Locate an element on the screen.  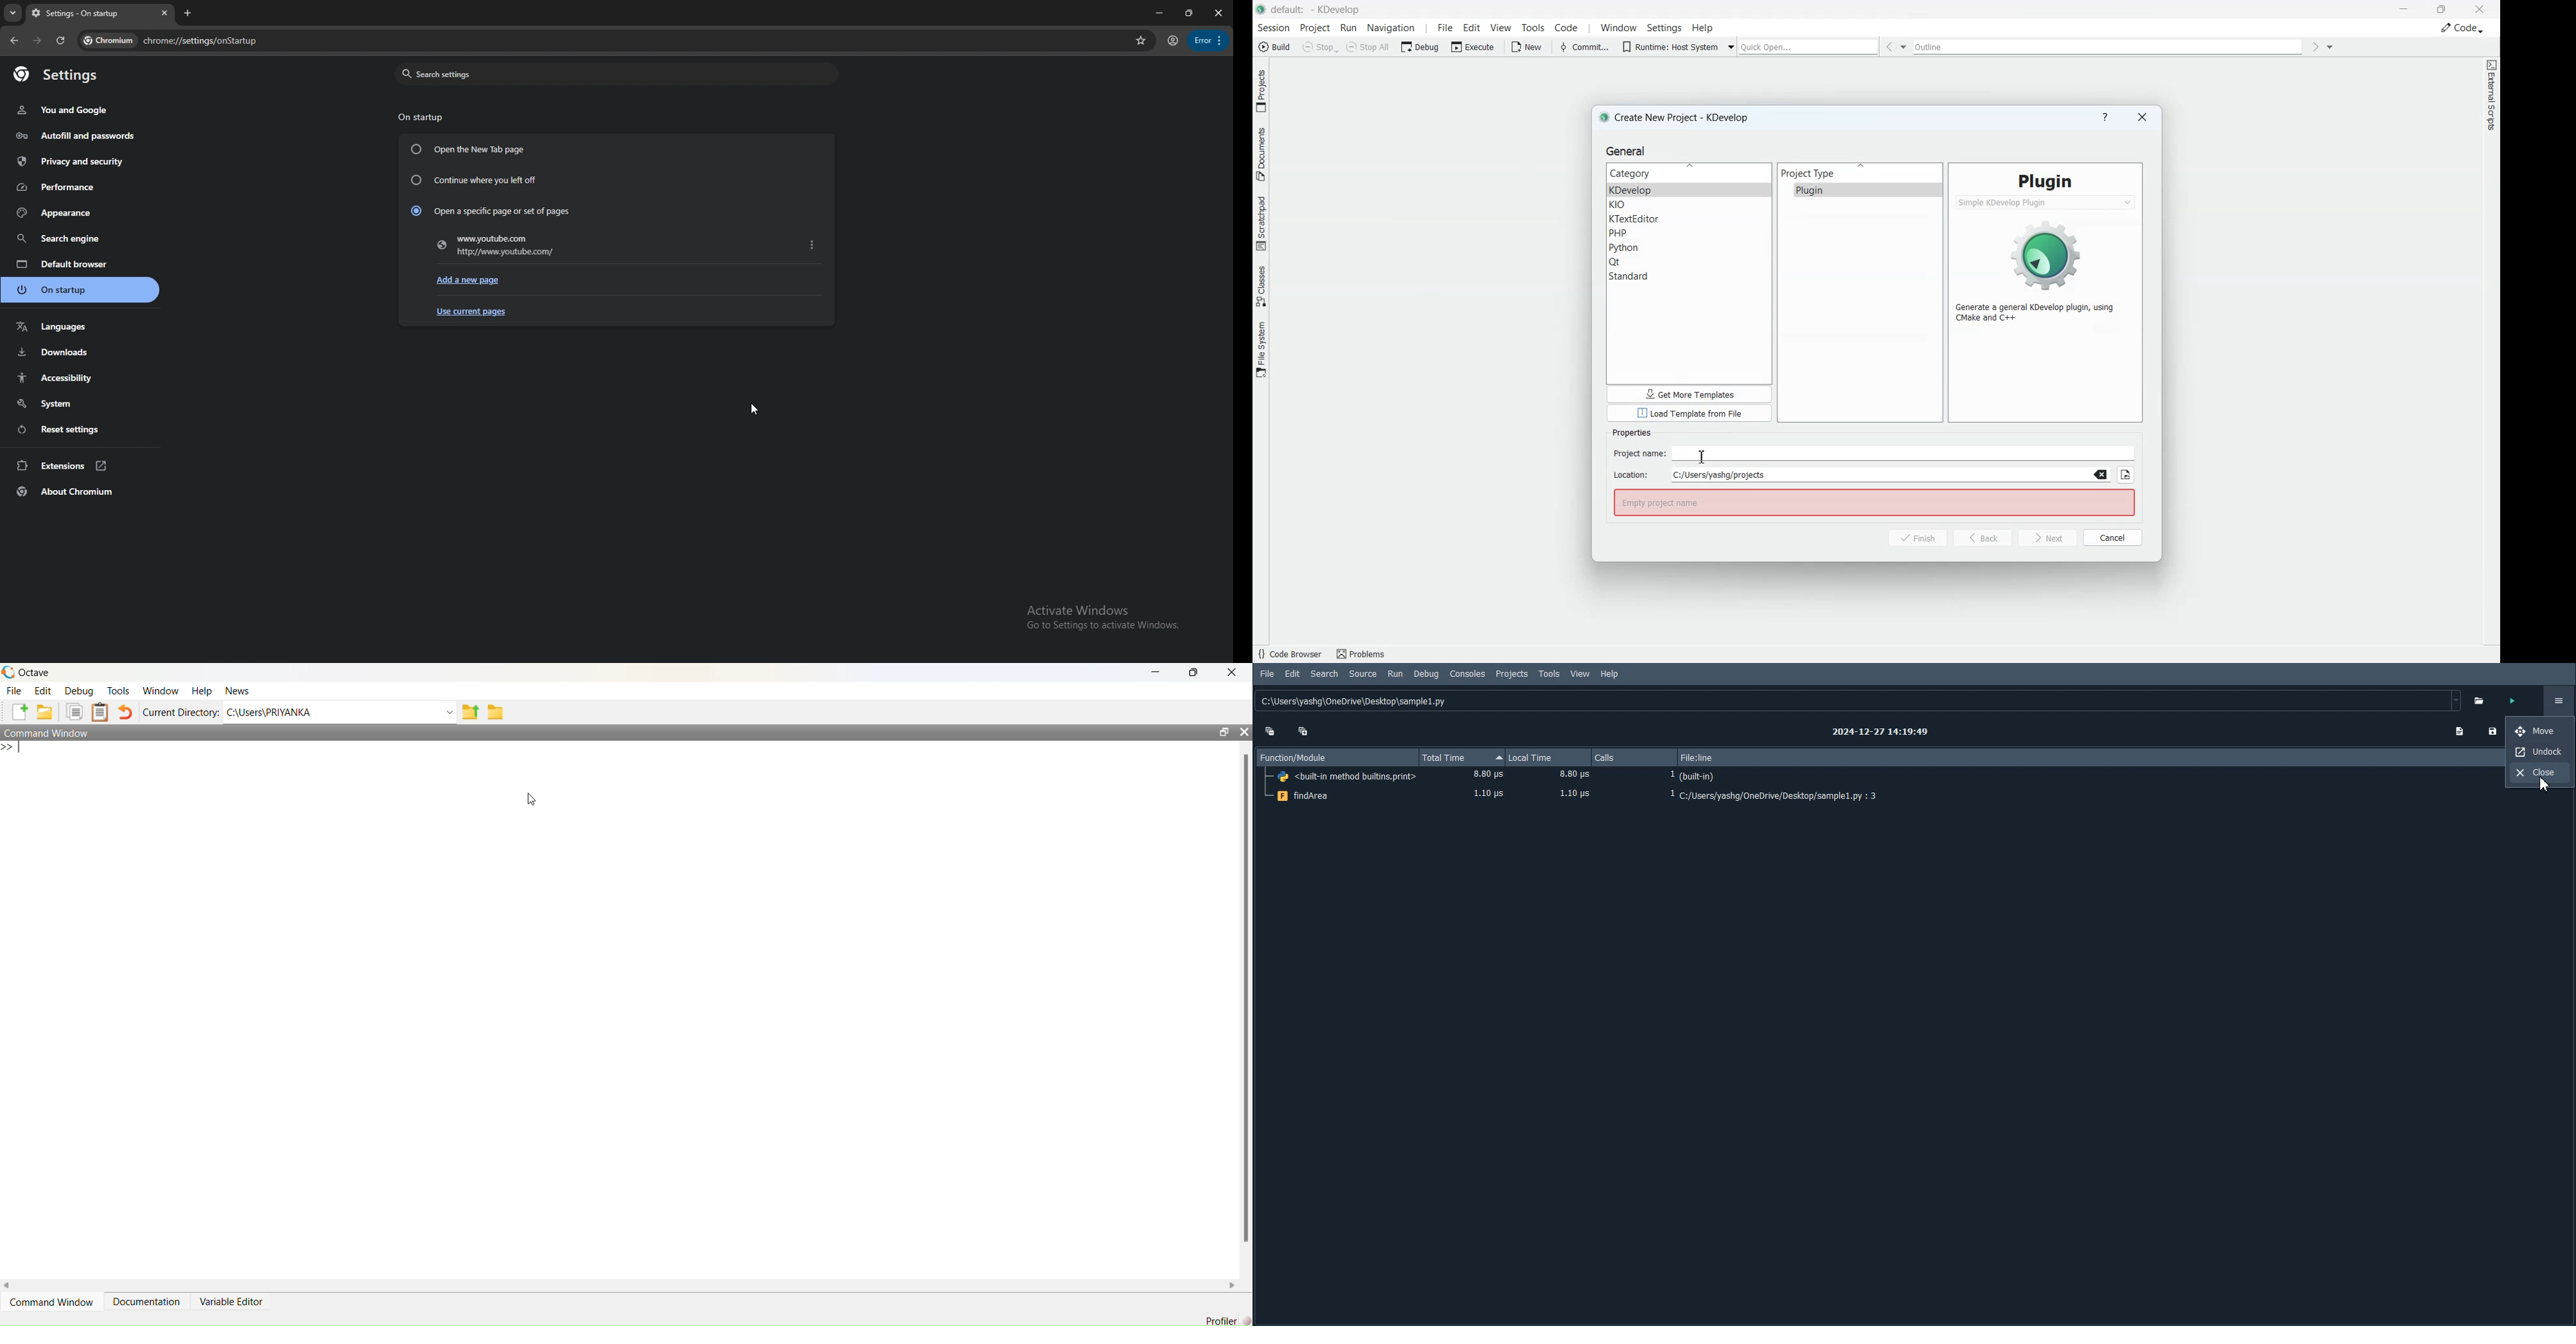
Source is located at coordinates (1363, 674).